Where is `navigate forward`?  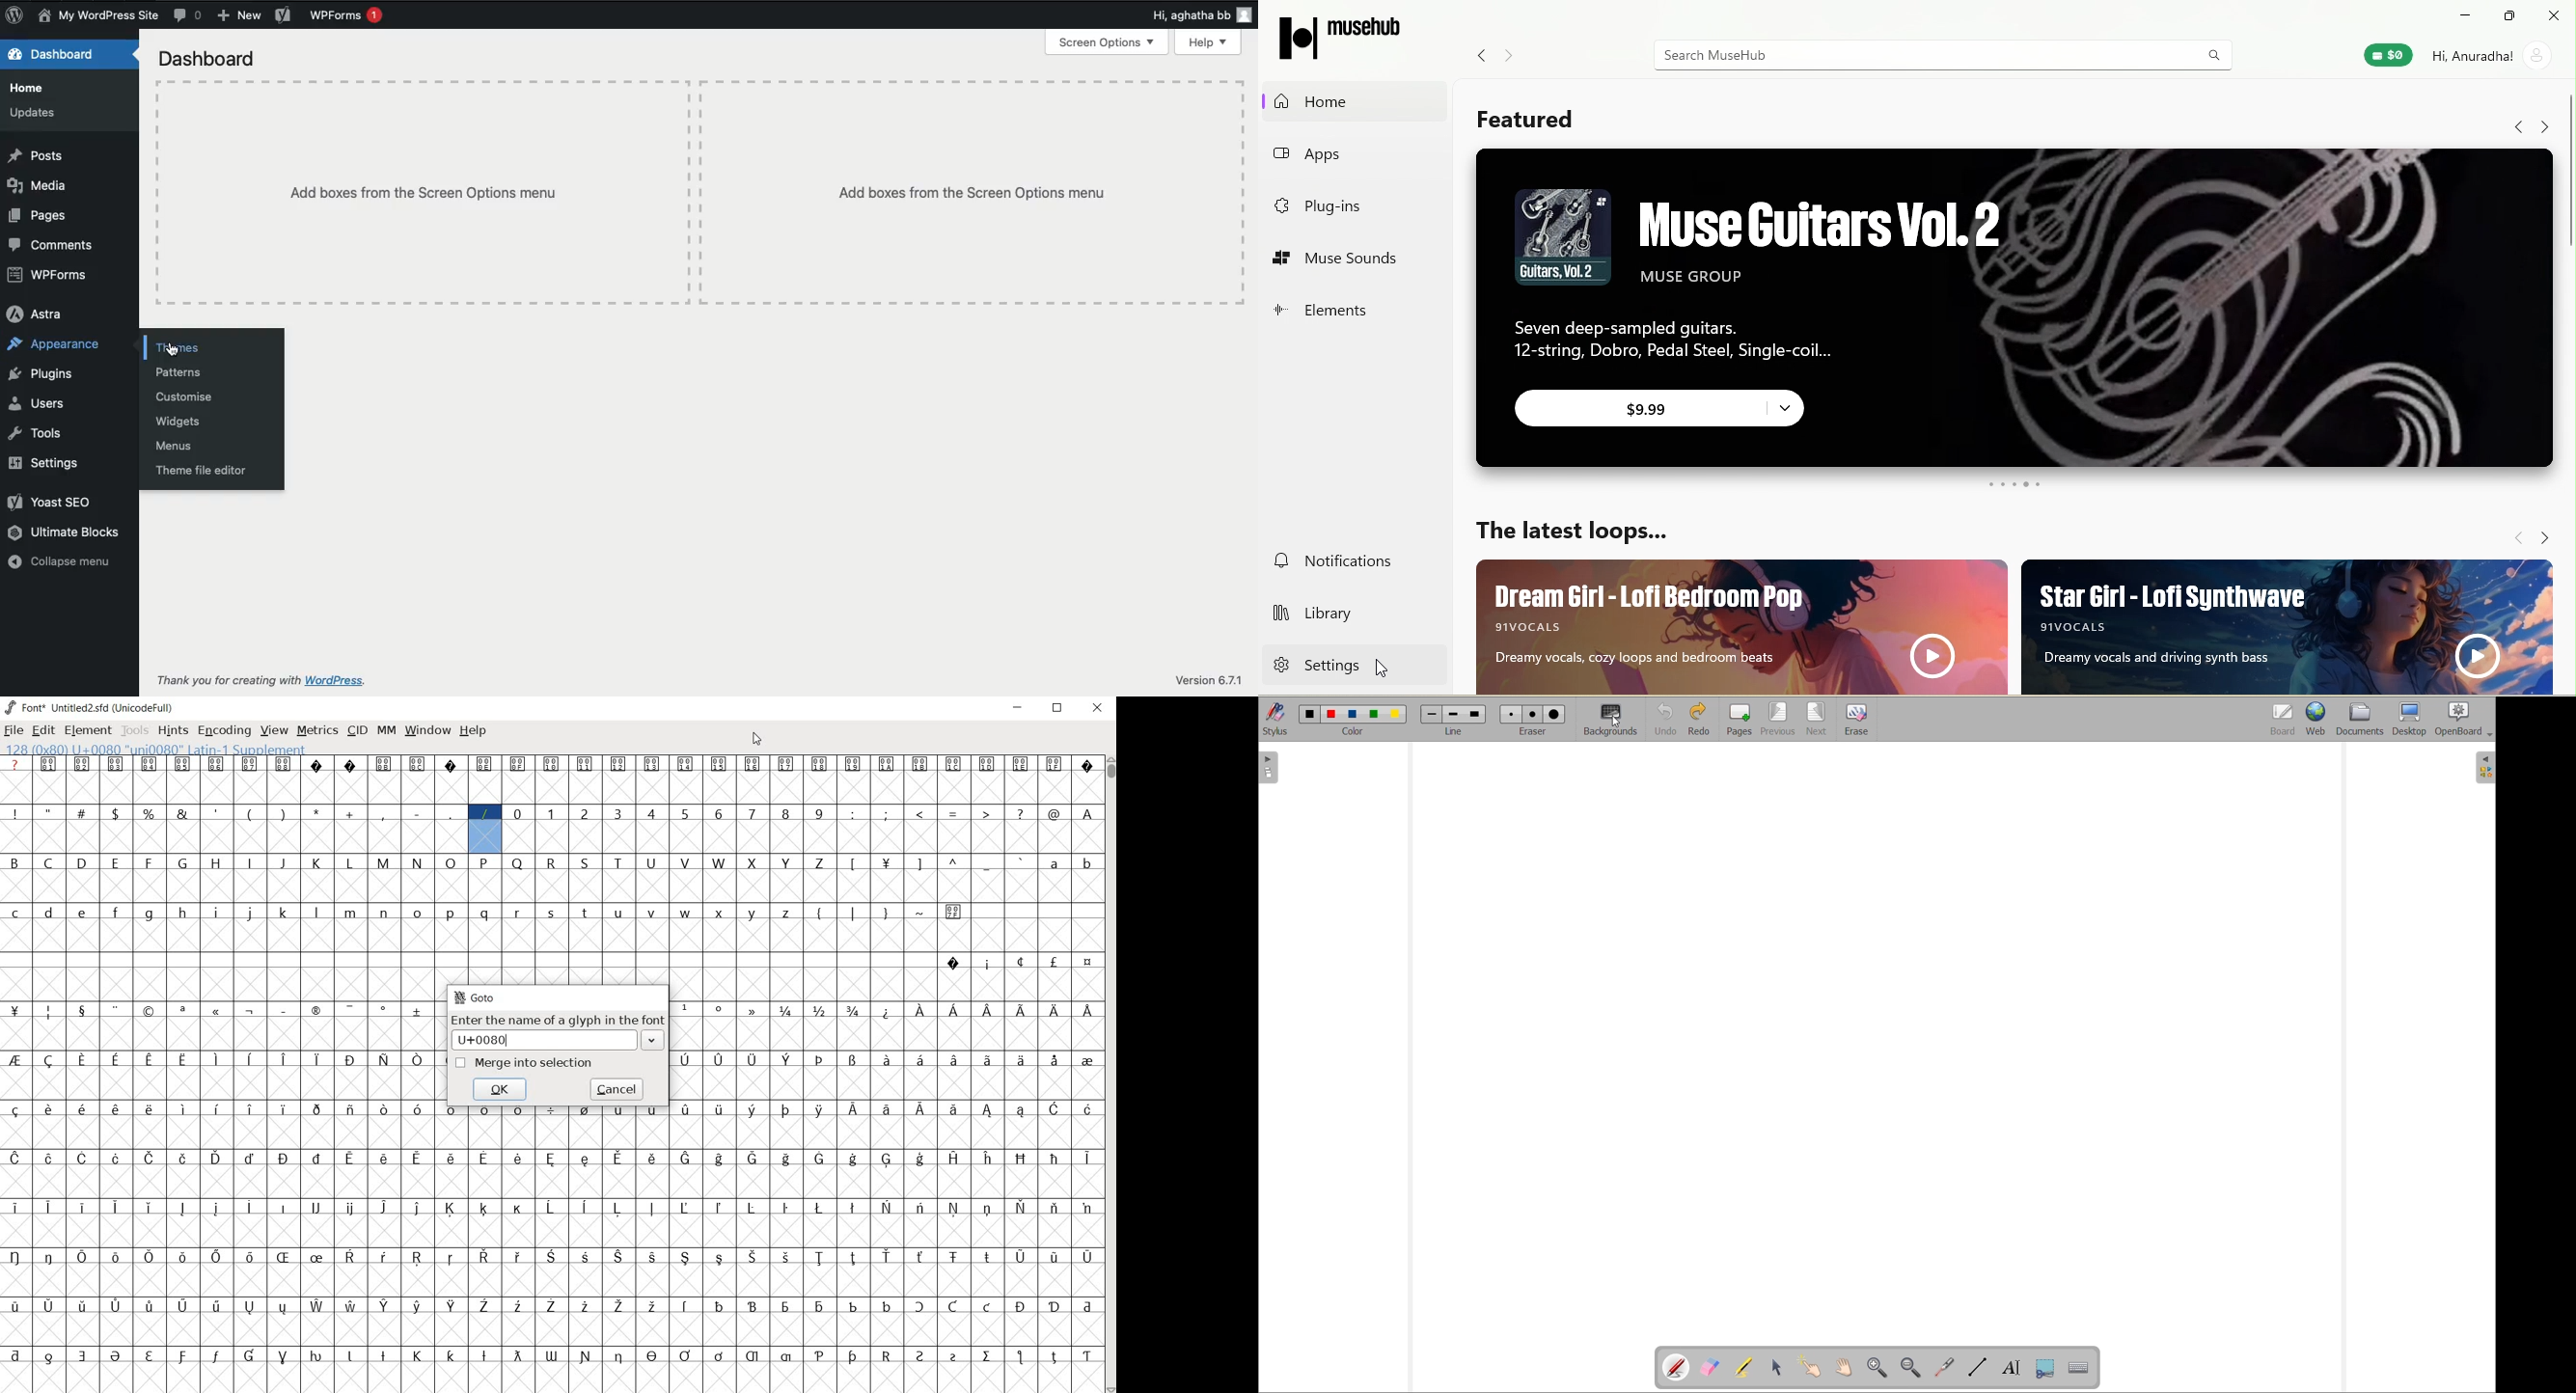
navigate forward is located at coordinates (2551, 536).